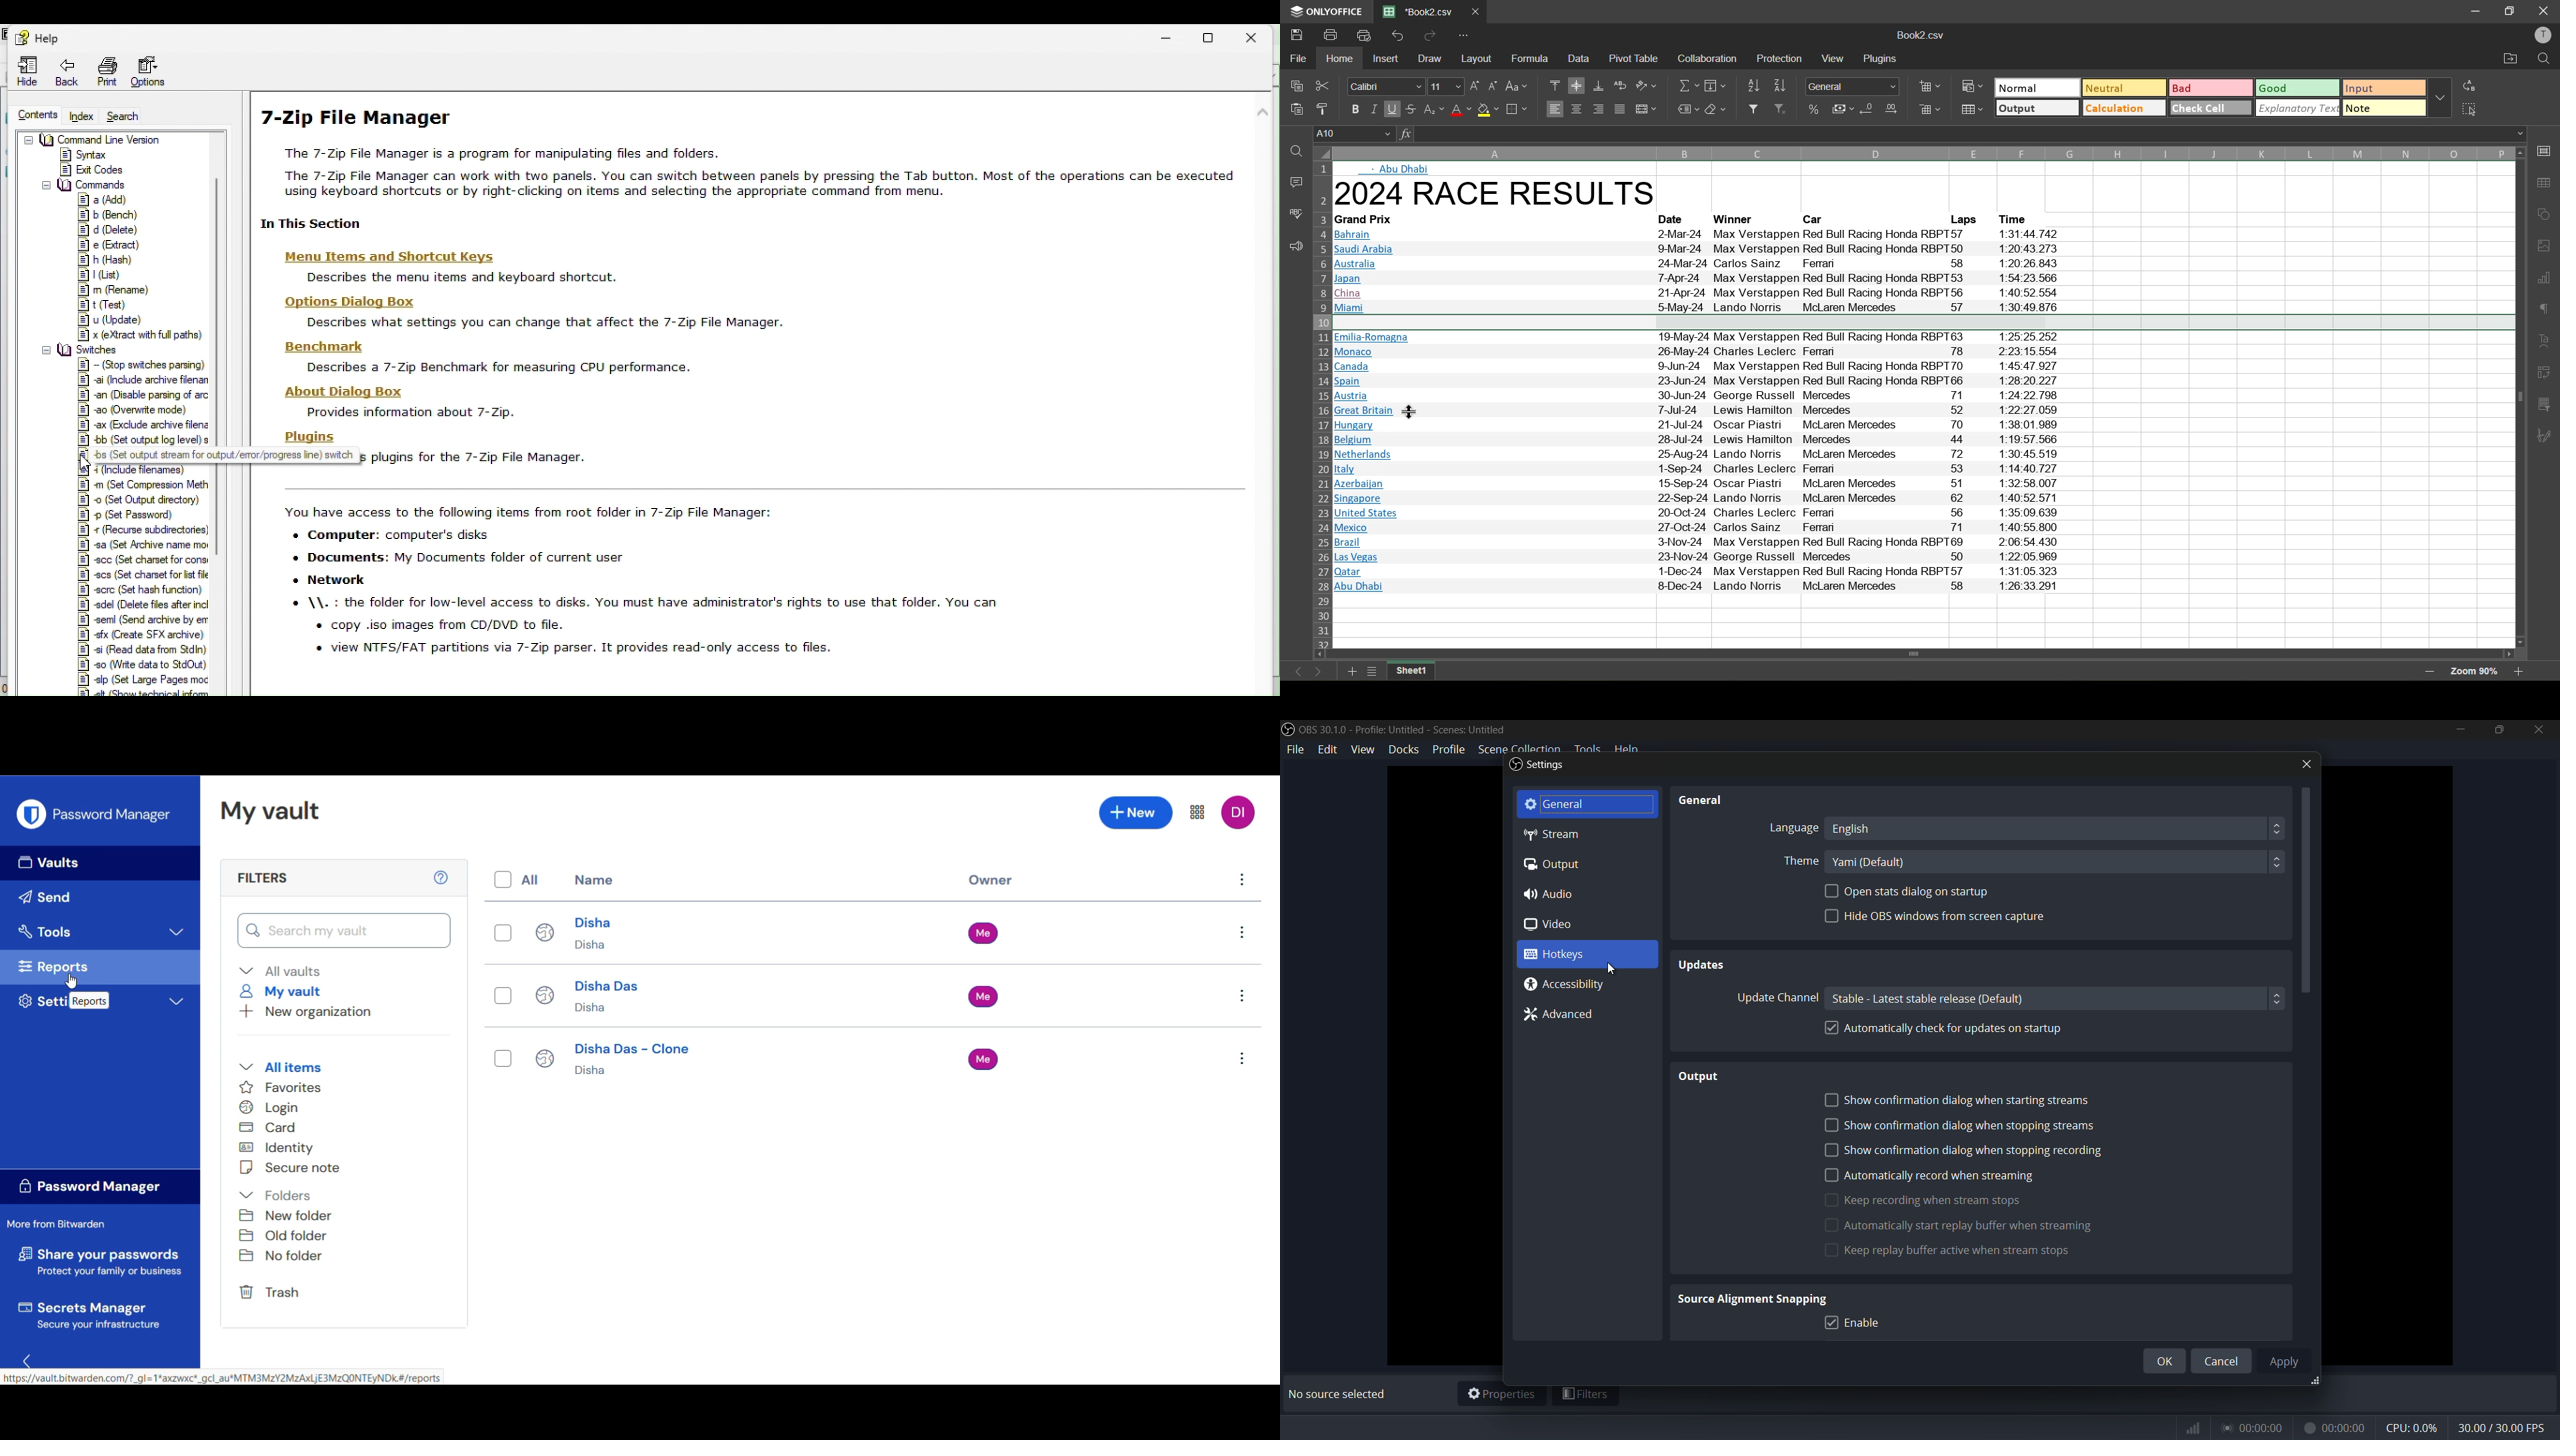  Describe the element at coordinates (27, 141) in the screenshot. I see `collapse` at that location.